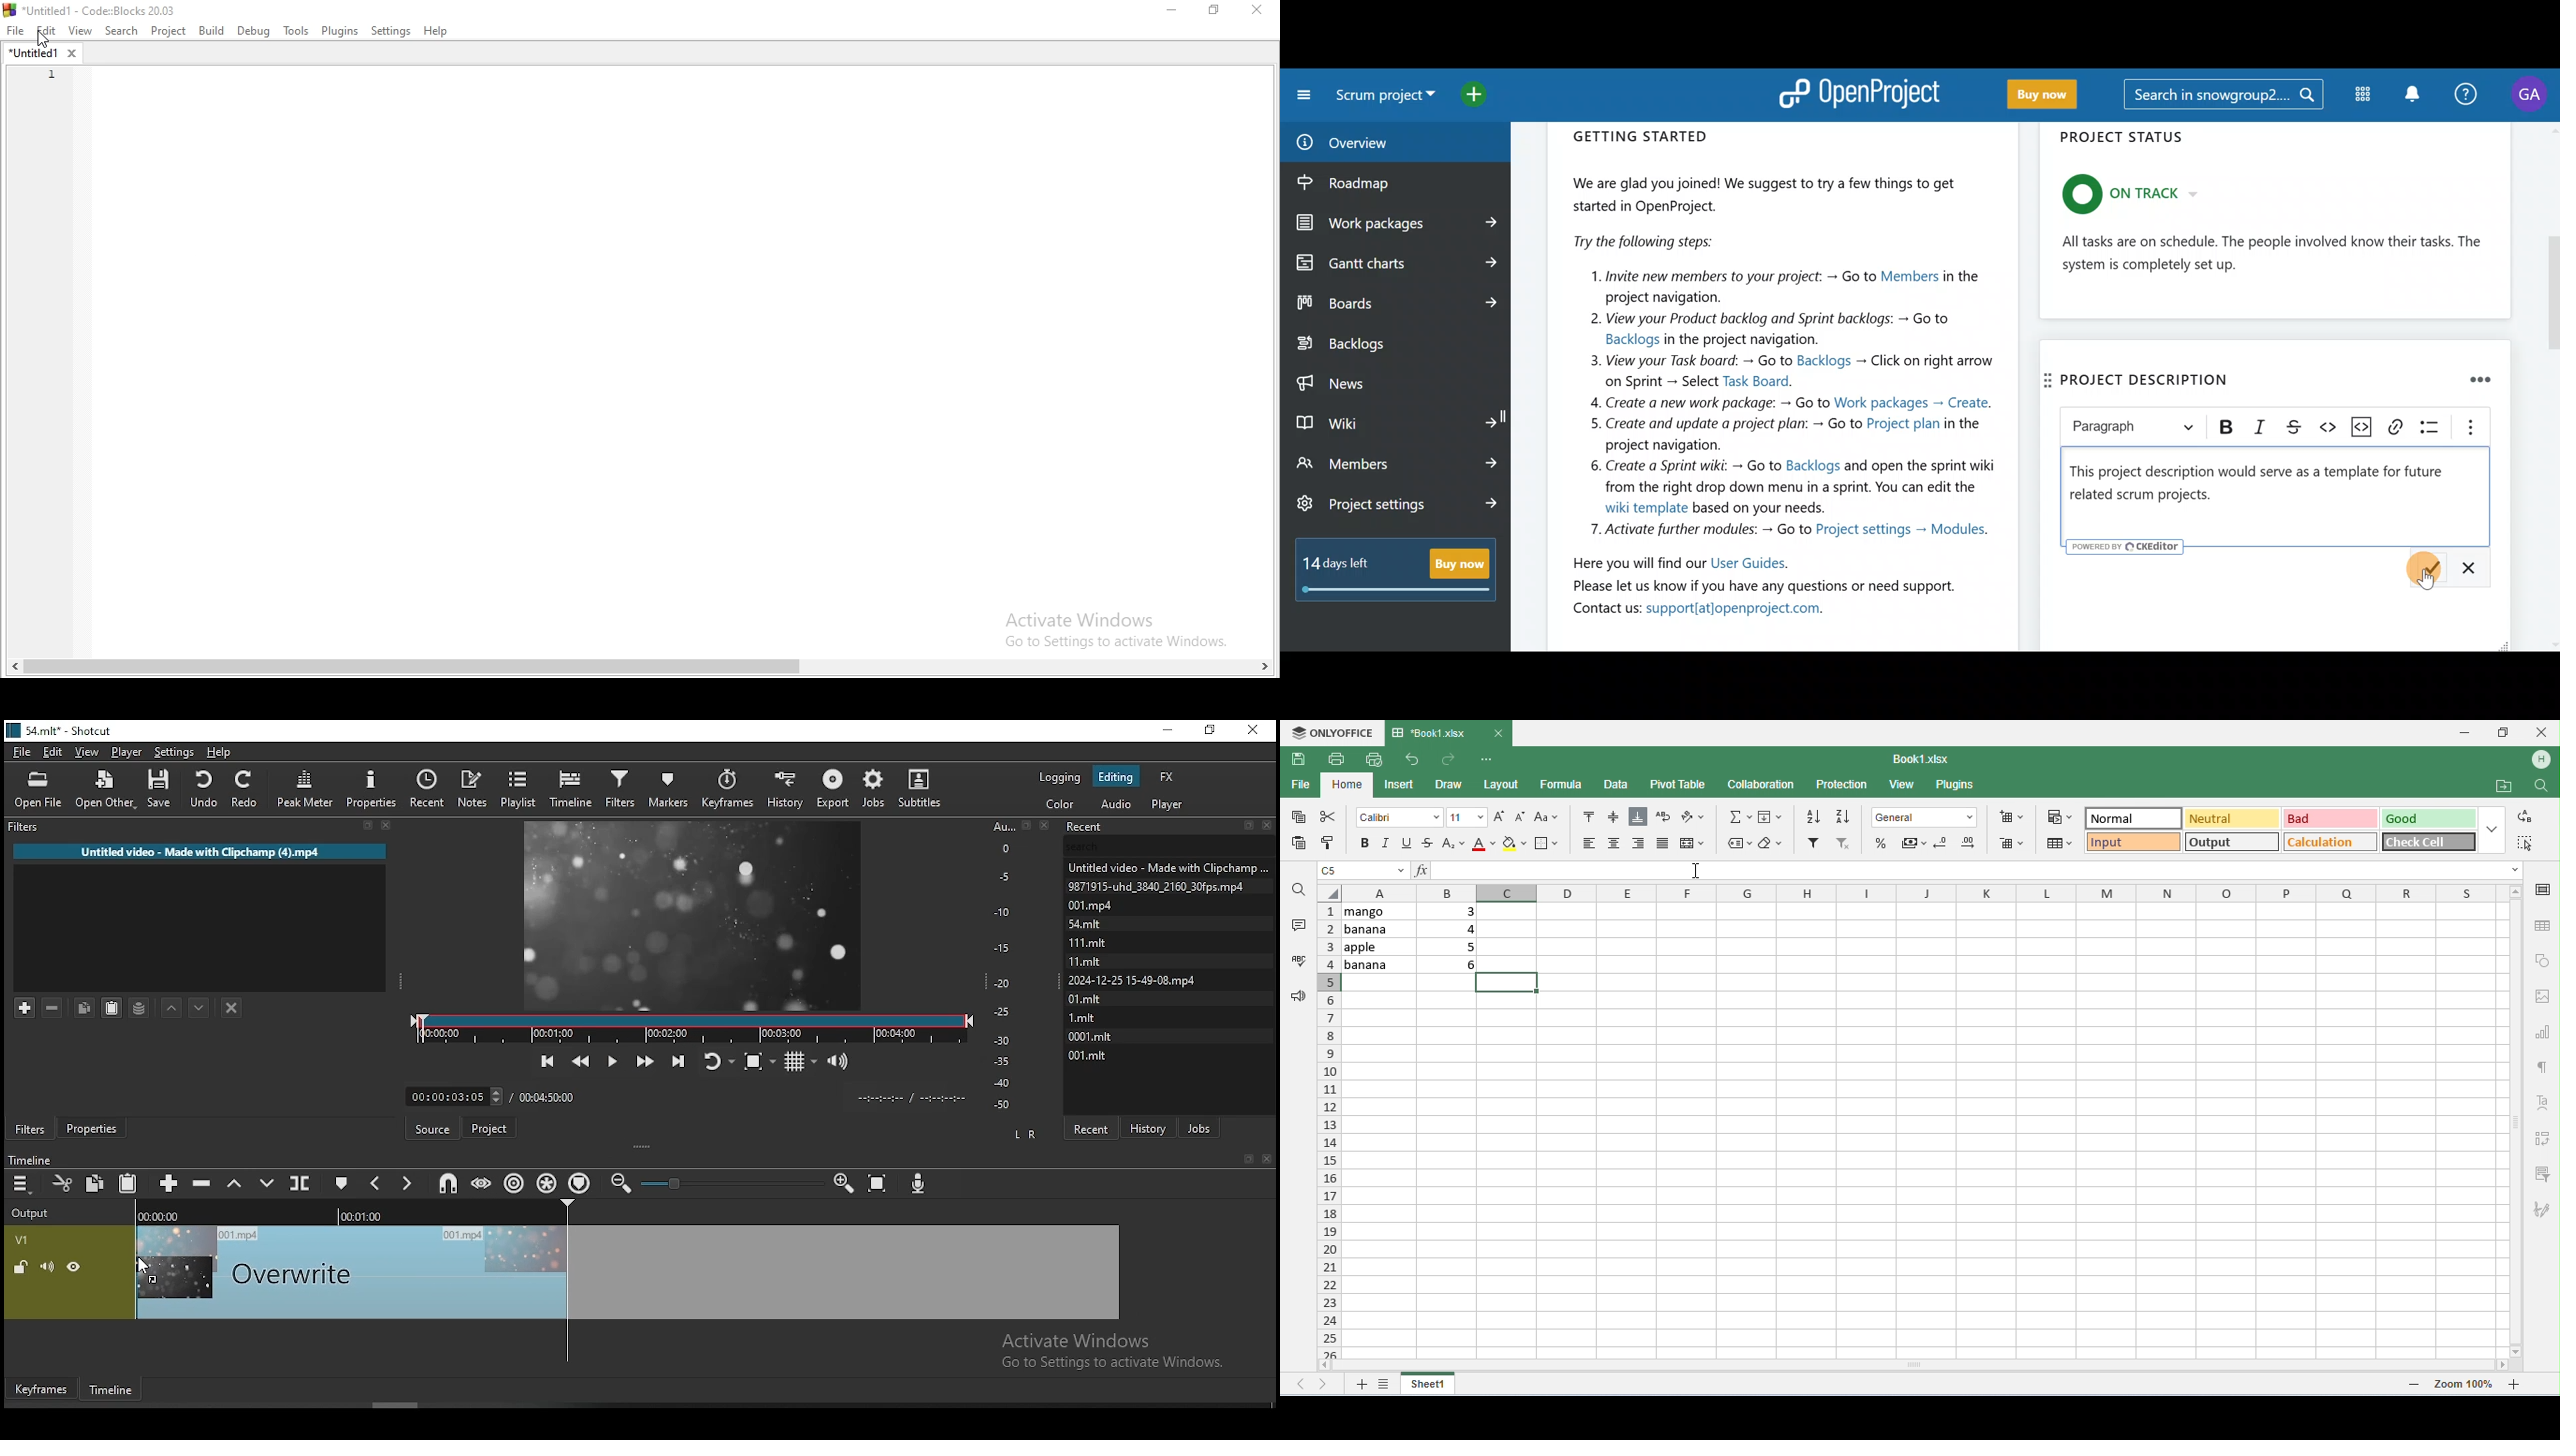 The height and width of the screenshot is (1456, 2576). What do you see at coordinates (2132, 818) in the screenshot?
I see `normal` at bounding box center [2132, 818].